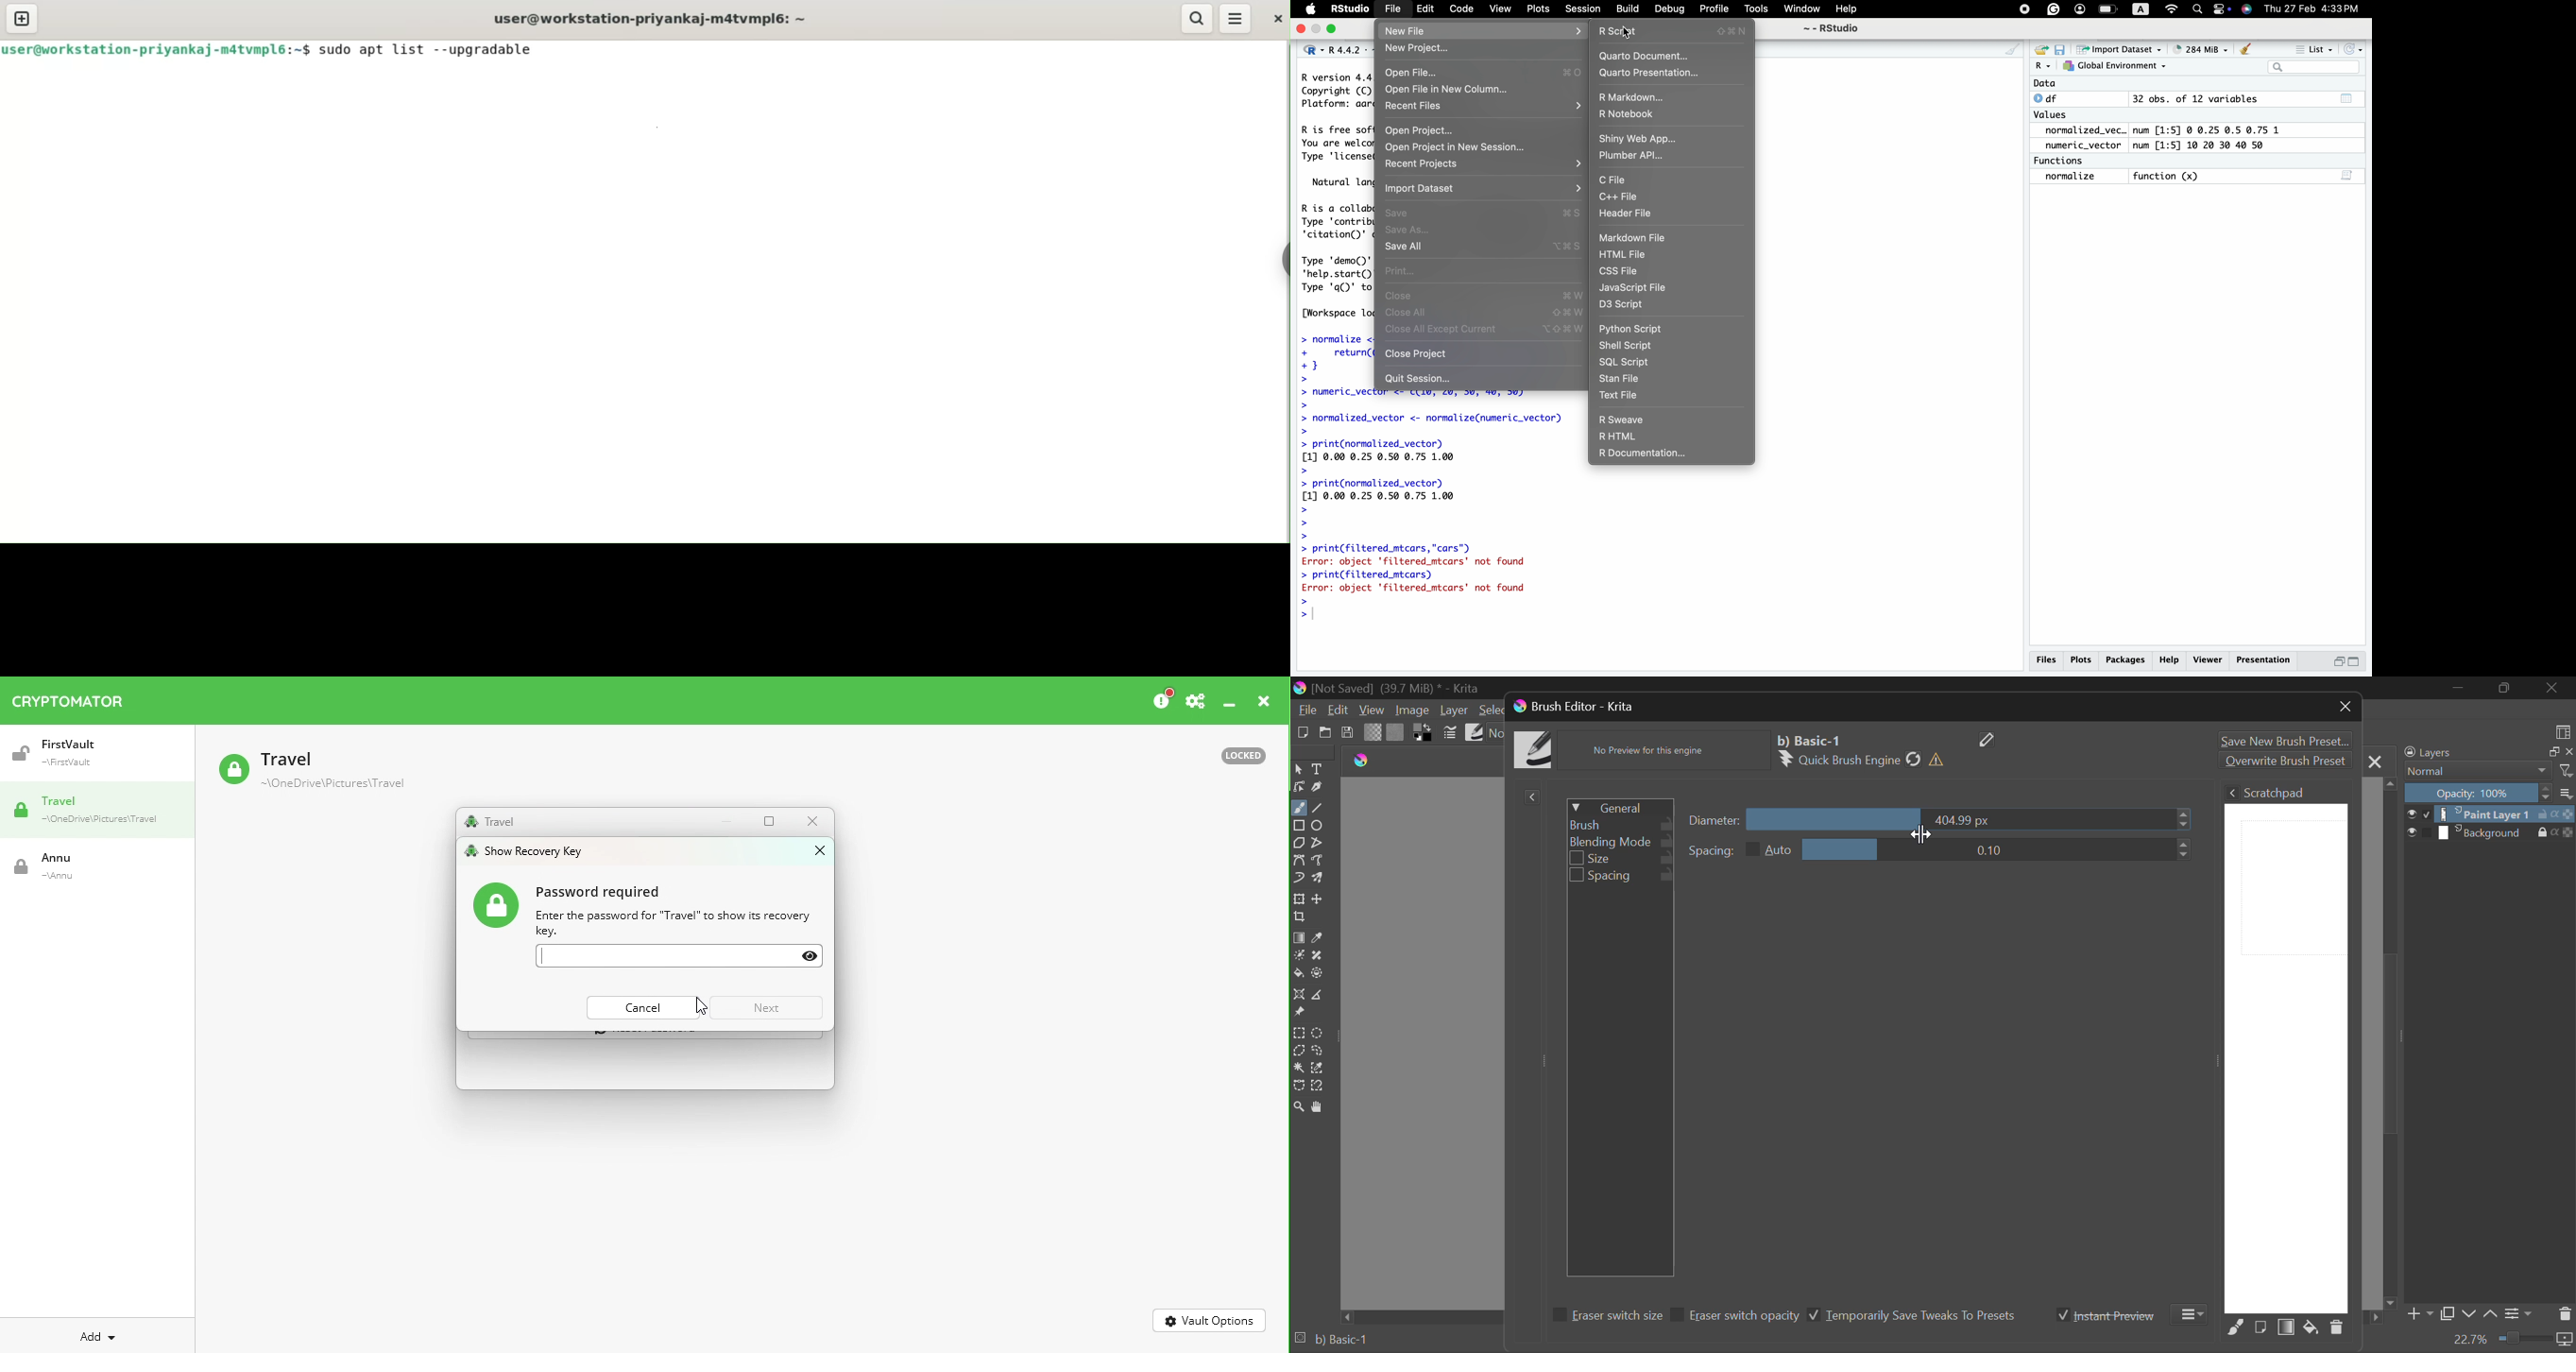 This screenshot has width=2576, height=1372. Describe the element at coordinates (1316, 786) in the screenshot. I see `Calligraphic Line` at that location.